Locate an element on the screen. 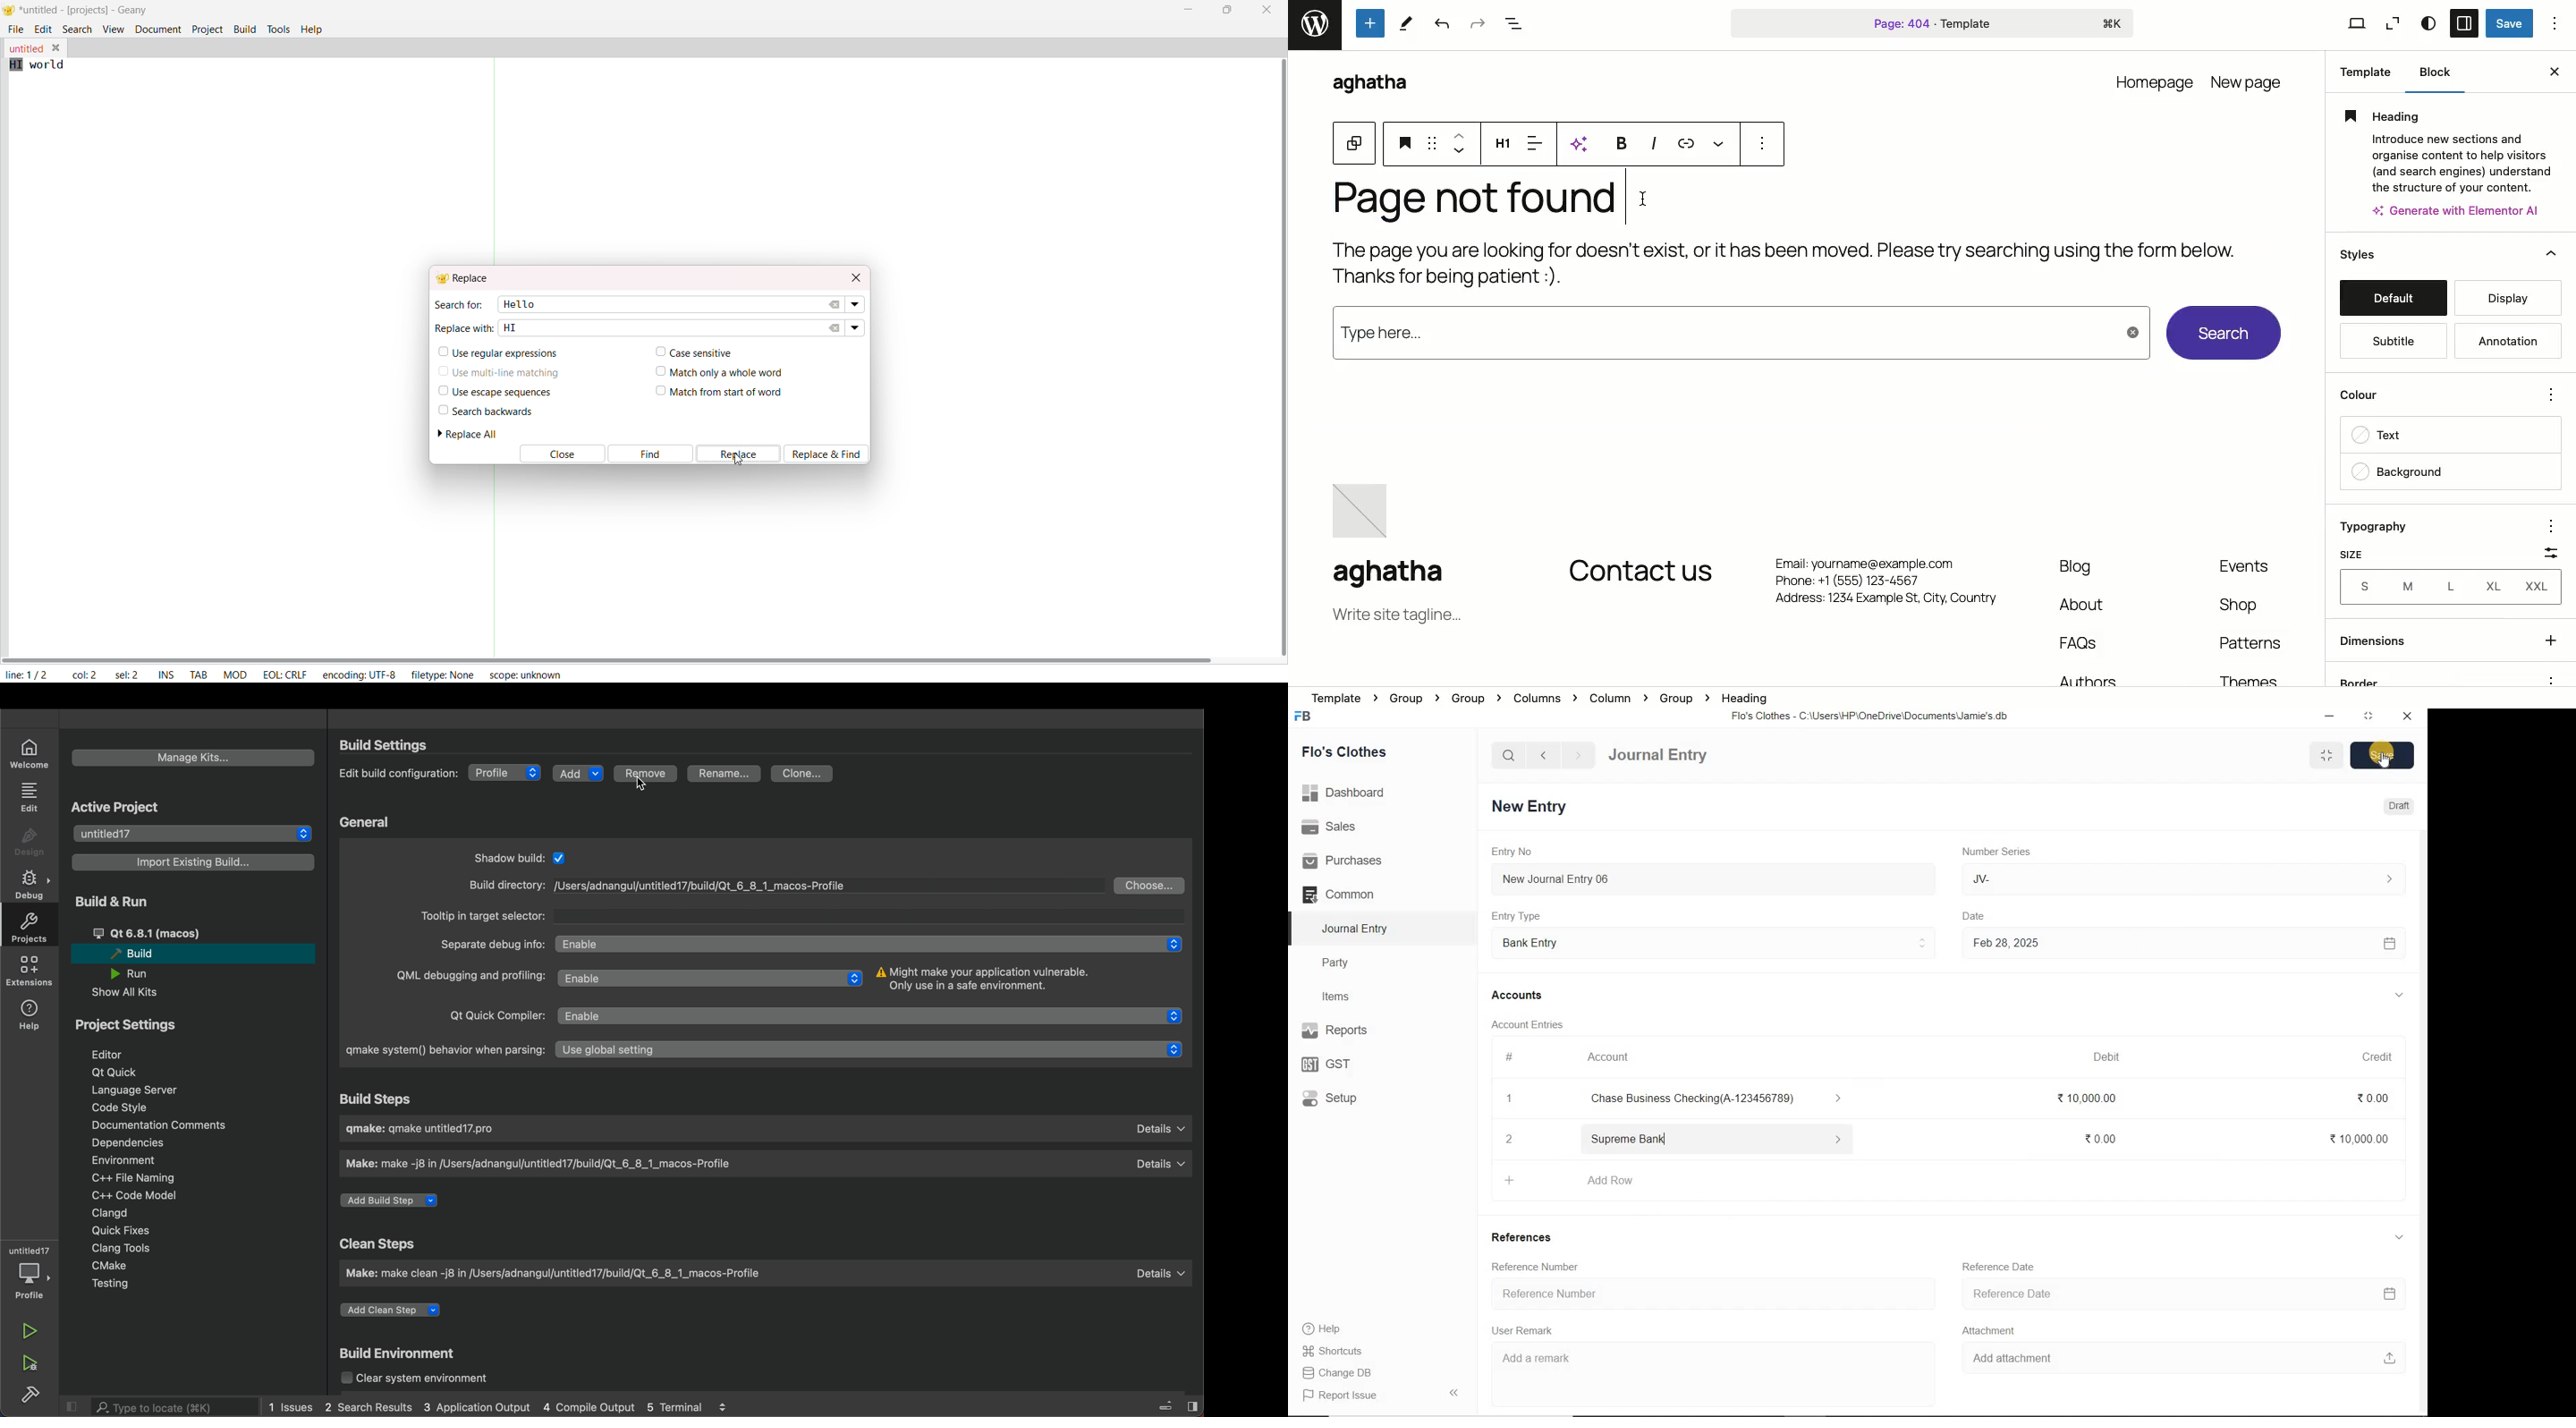 The image size is (2576, 1428). collapse is located at coordinates (2399, 995).